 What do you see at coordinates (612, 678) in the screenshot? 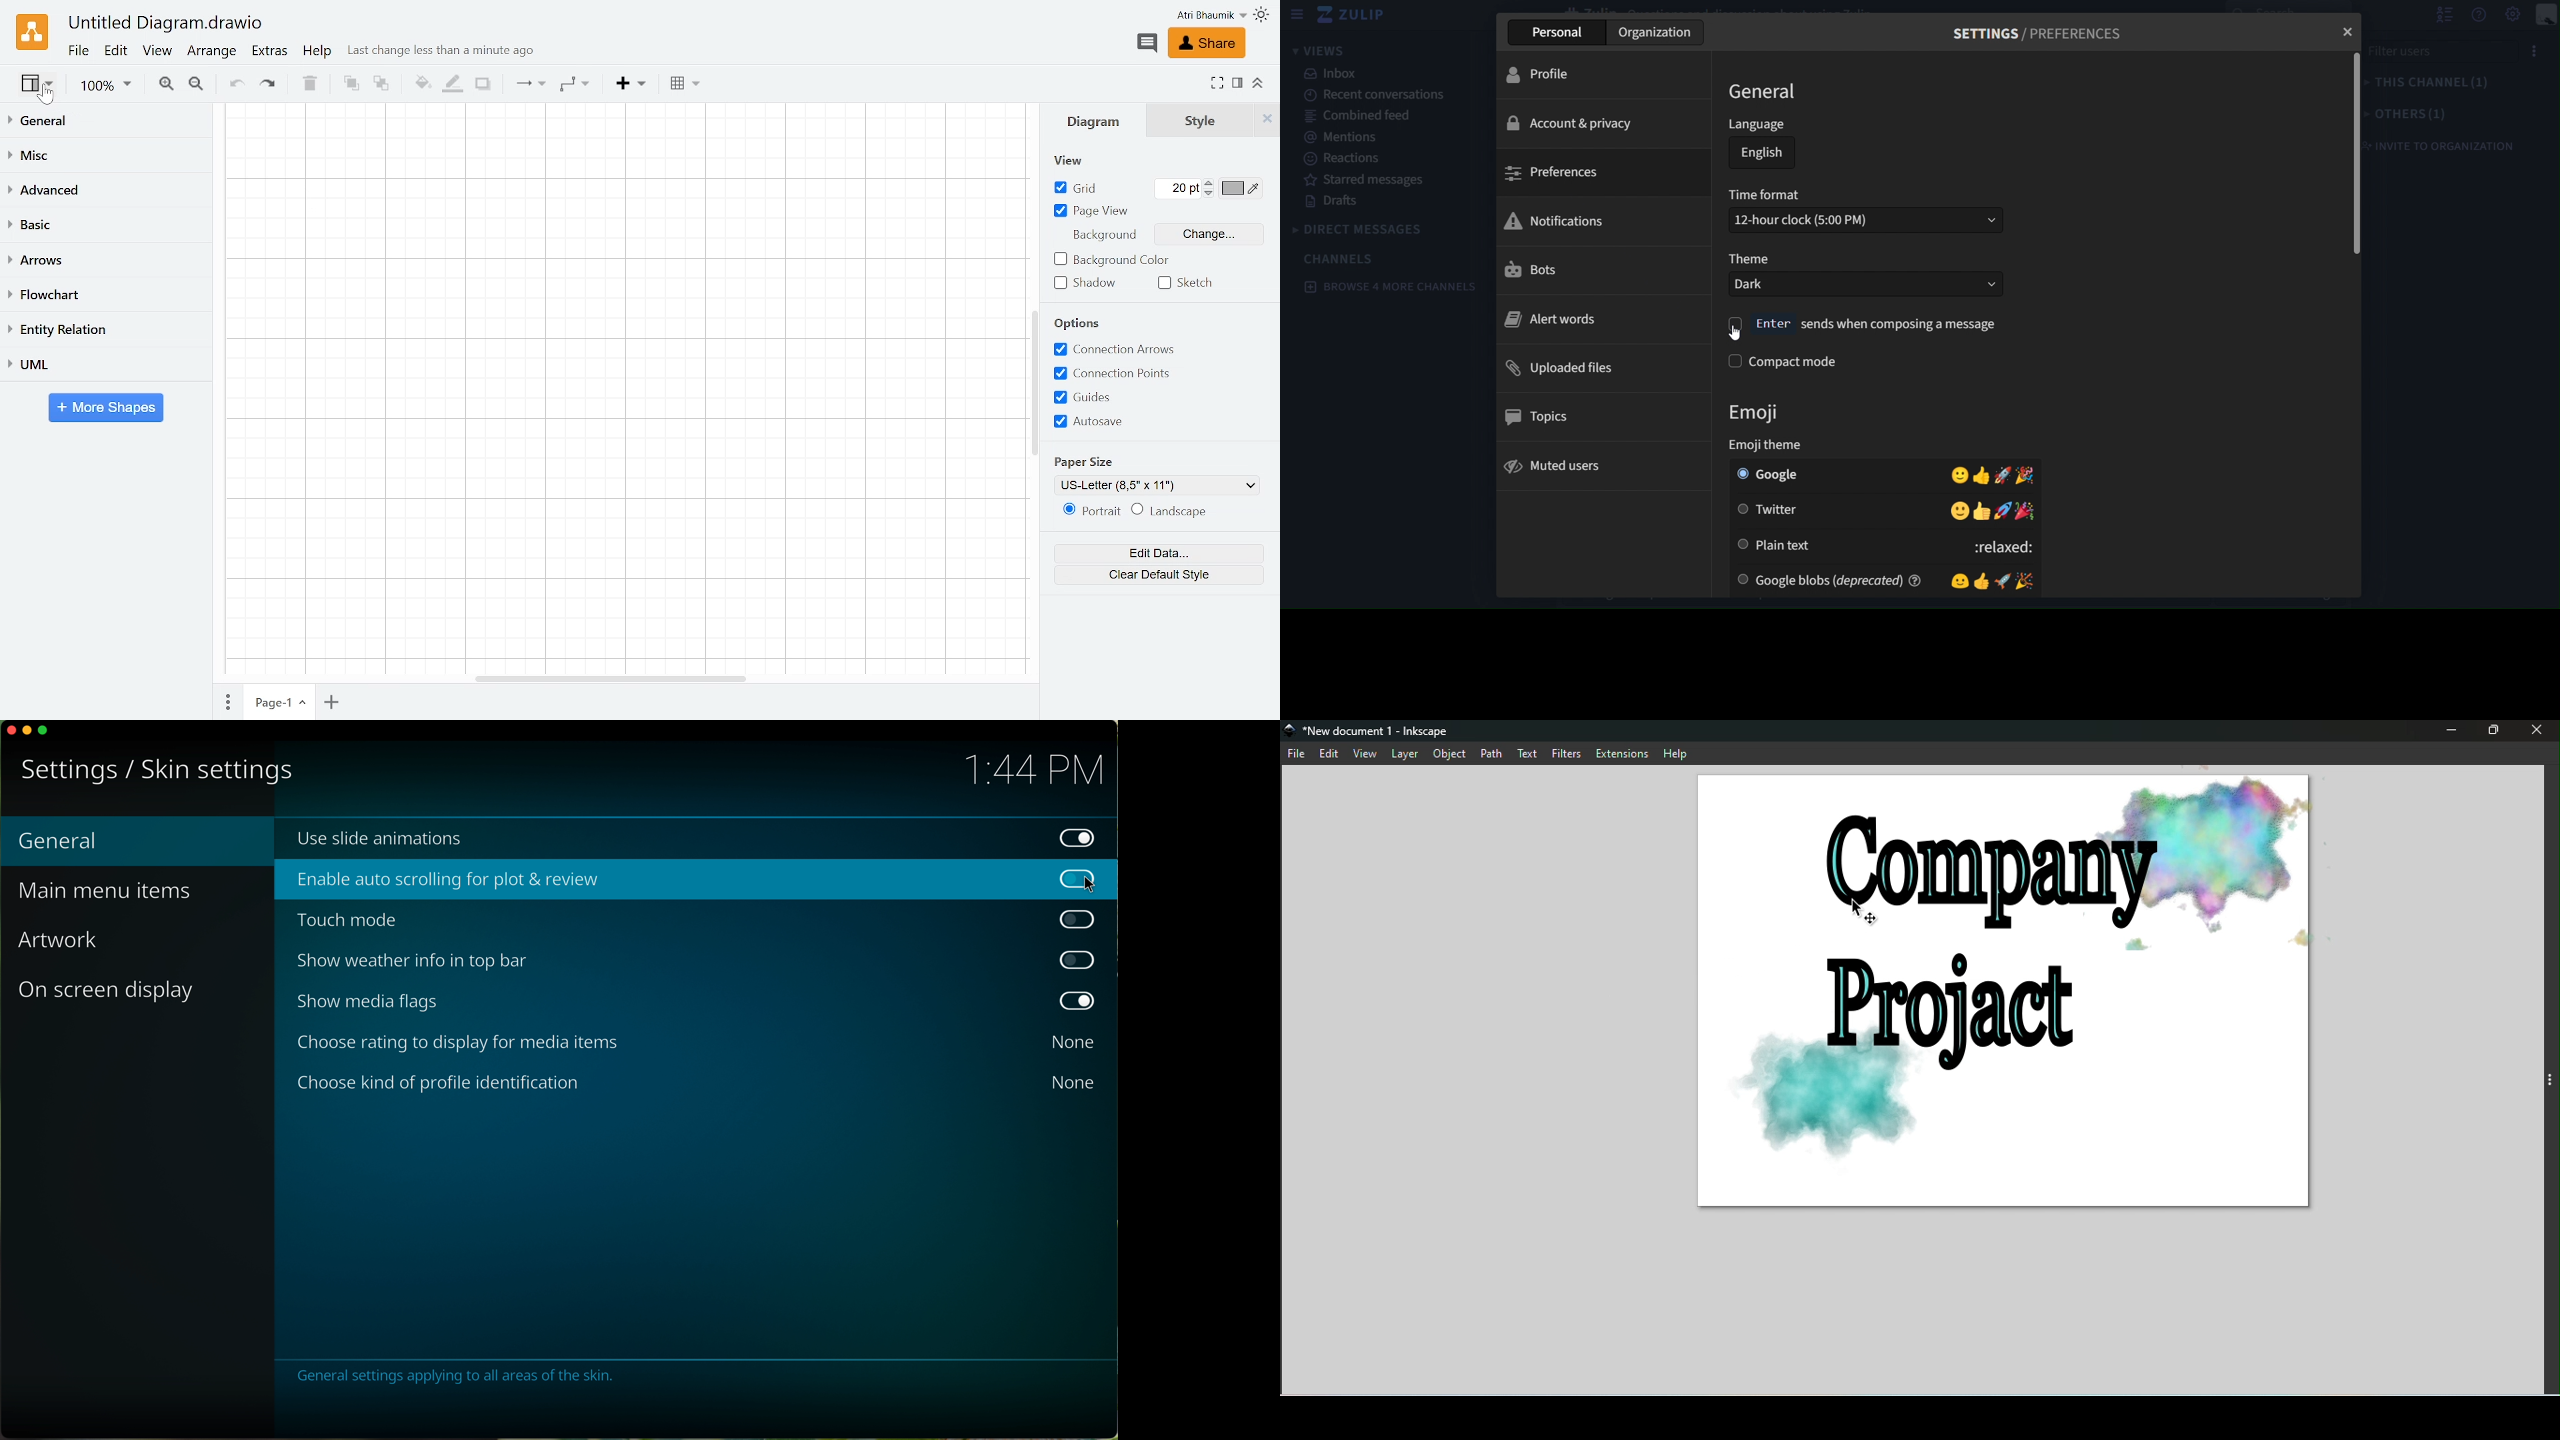
I see `Horizontal scrolbar` at bounding box center [612, 678].